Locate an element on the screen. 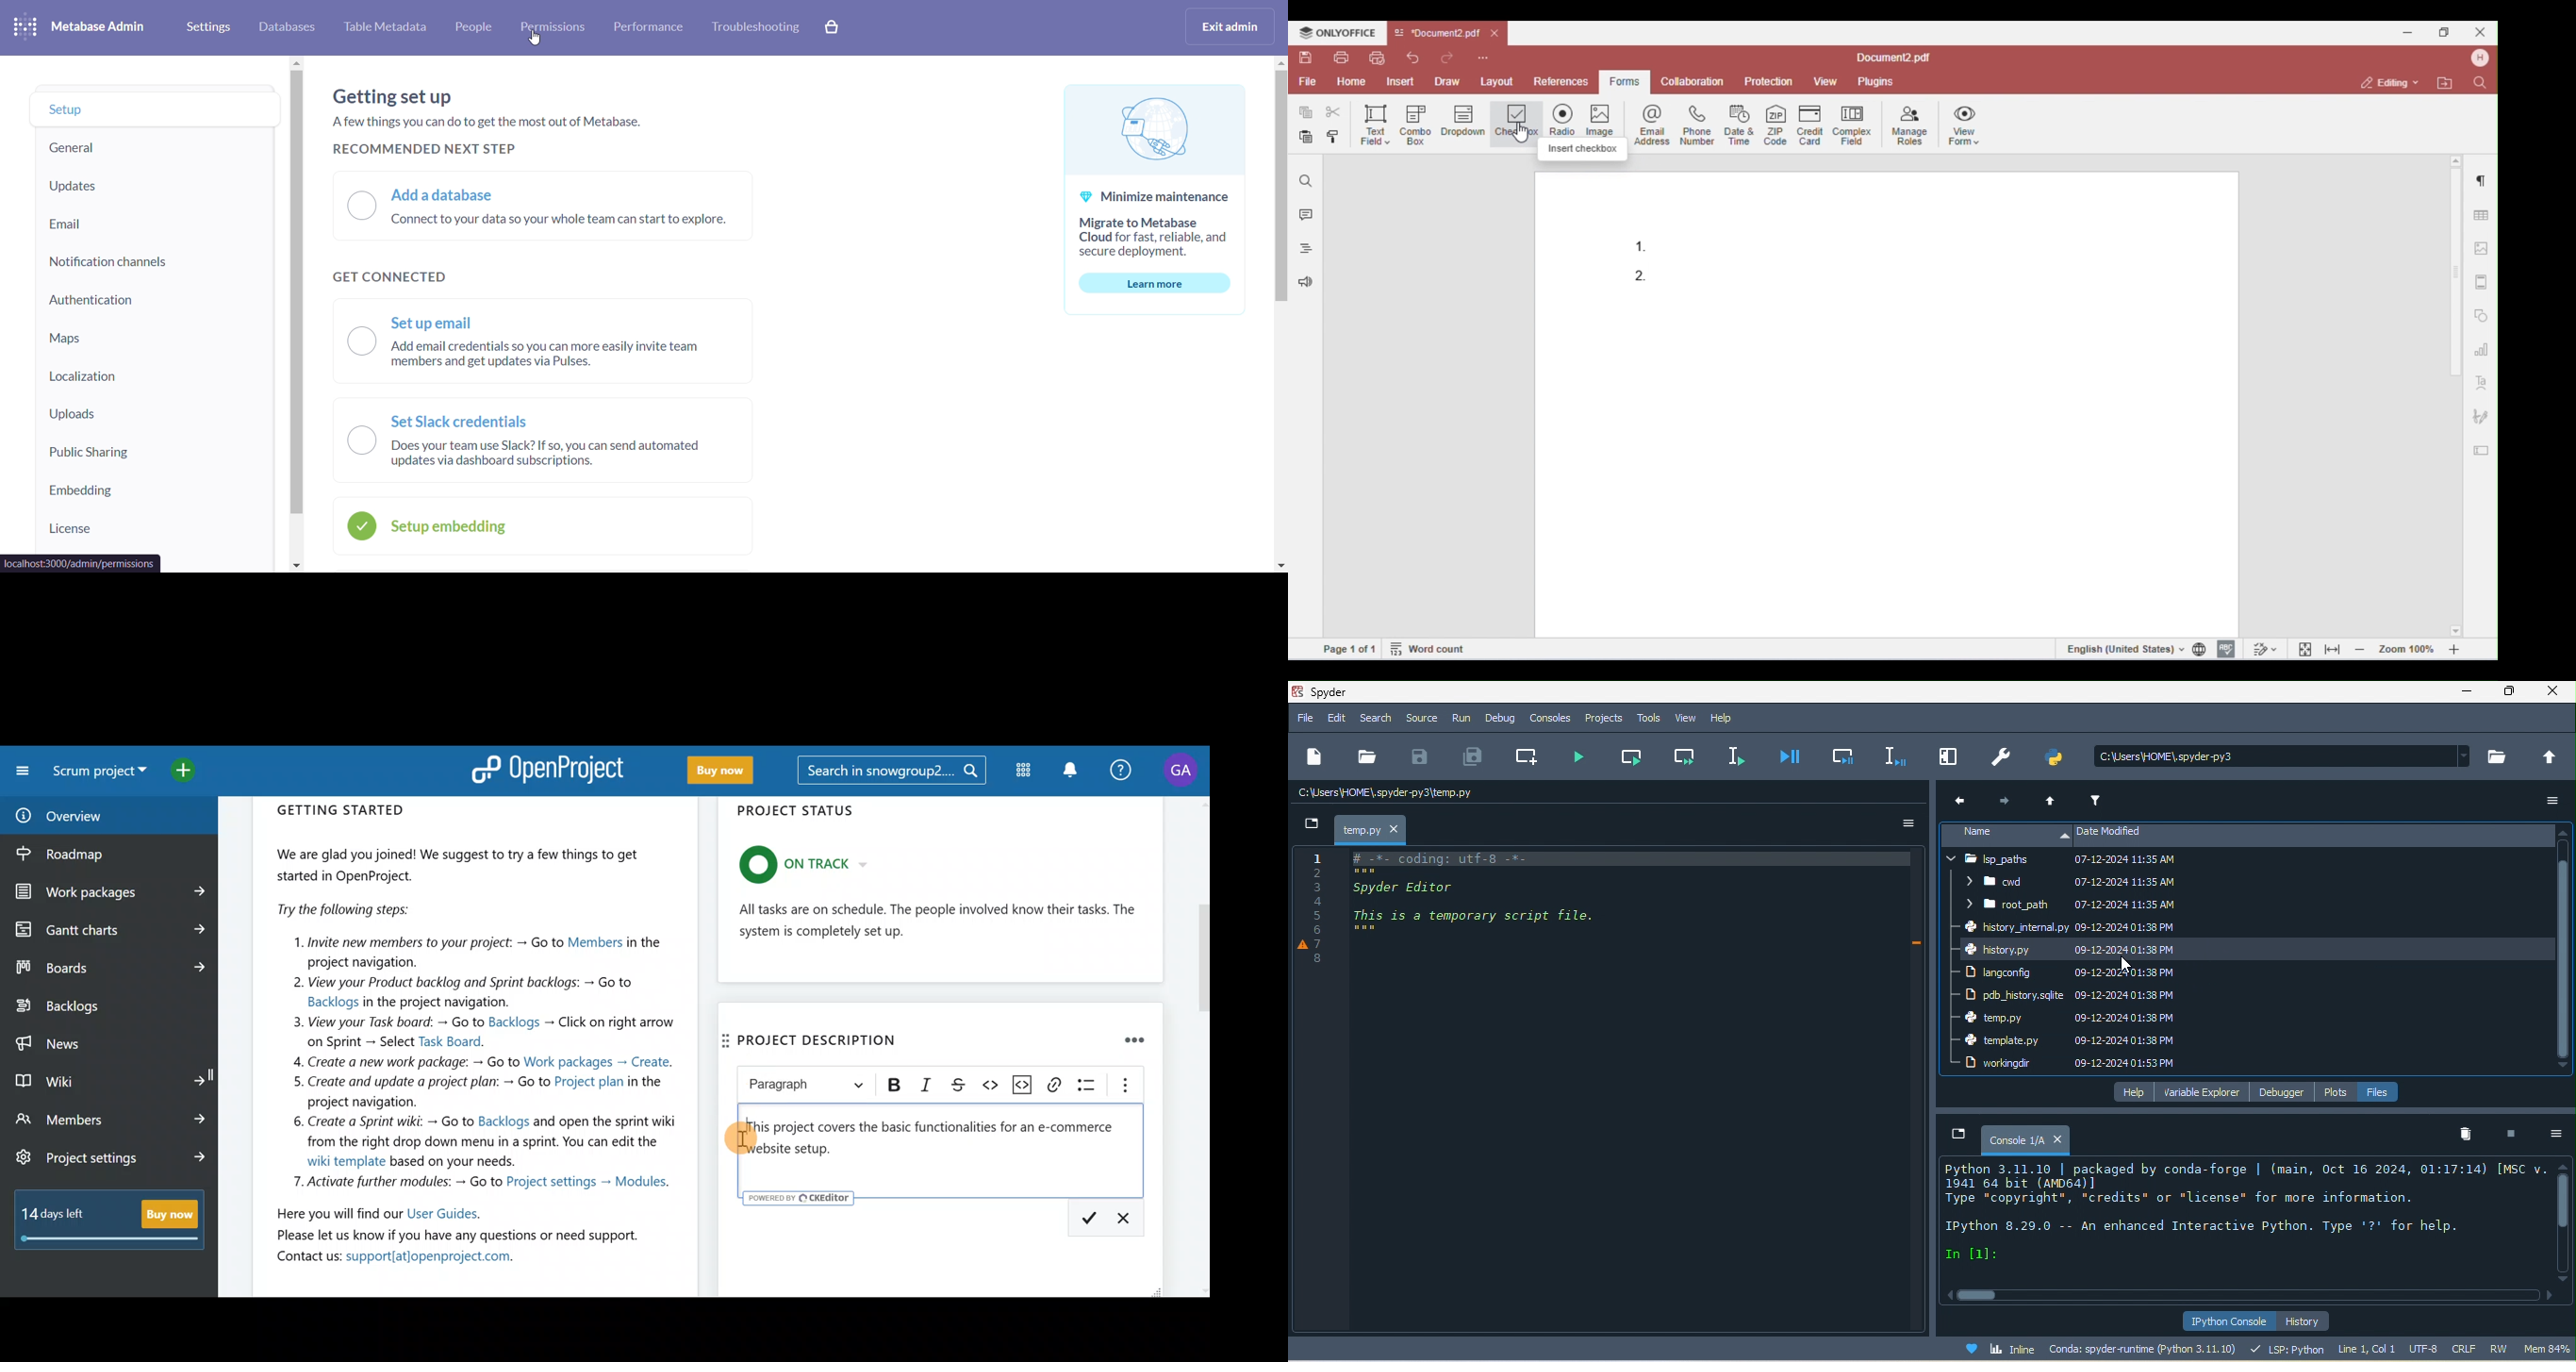 This screenshot has width=2576, height=1372. Show more items is located at coordinates (1123, 1085).